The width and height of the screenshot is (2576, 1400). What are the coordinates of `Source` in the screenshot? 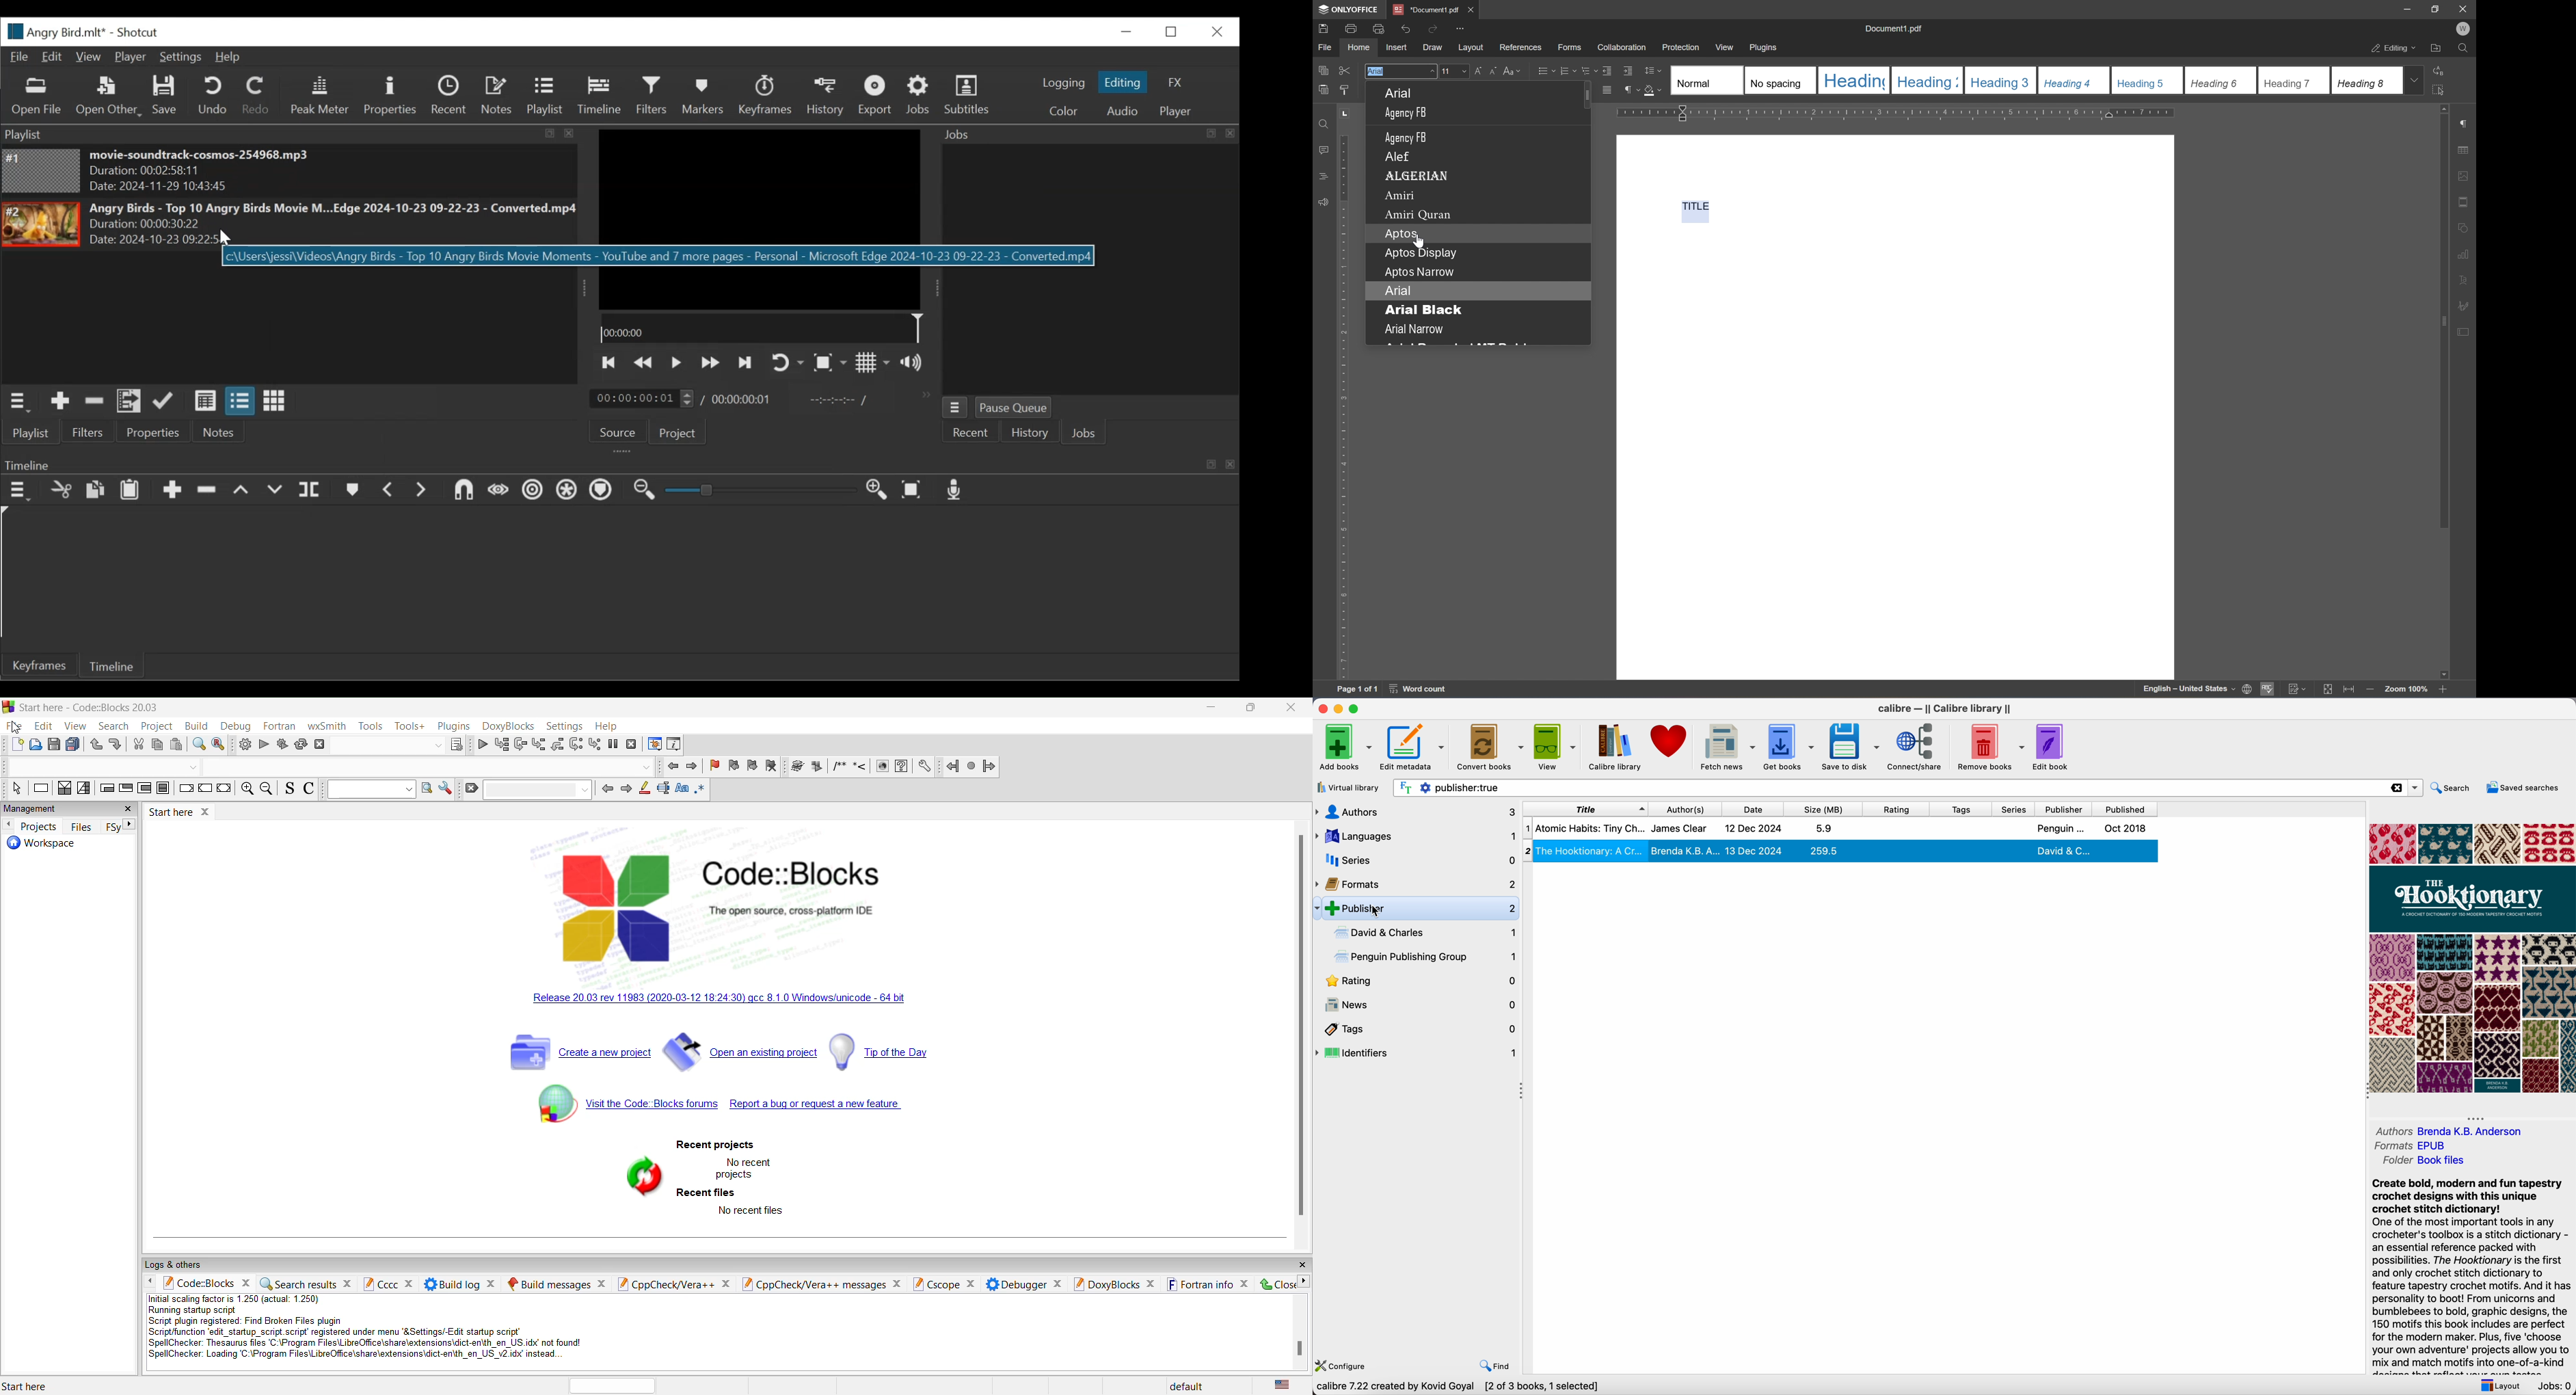 It's located at (619, 433).